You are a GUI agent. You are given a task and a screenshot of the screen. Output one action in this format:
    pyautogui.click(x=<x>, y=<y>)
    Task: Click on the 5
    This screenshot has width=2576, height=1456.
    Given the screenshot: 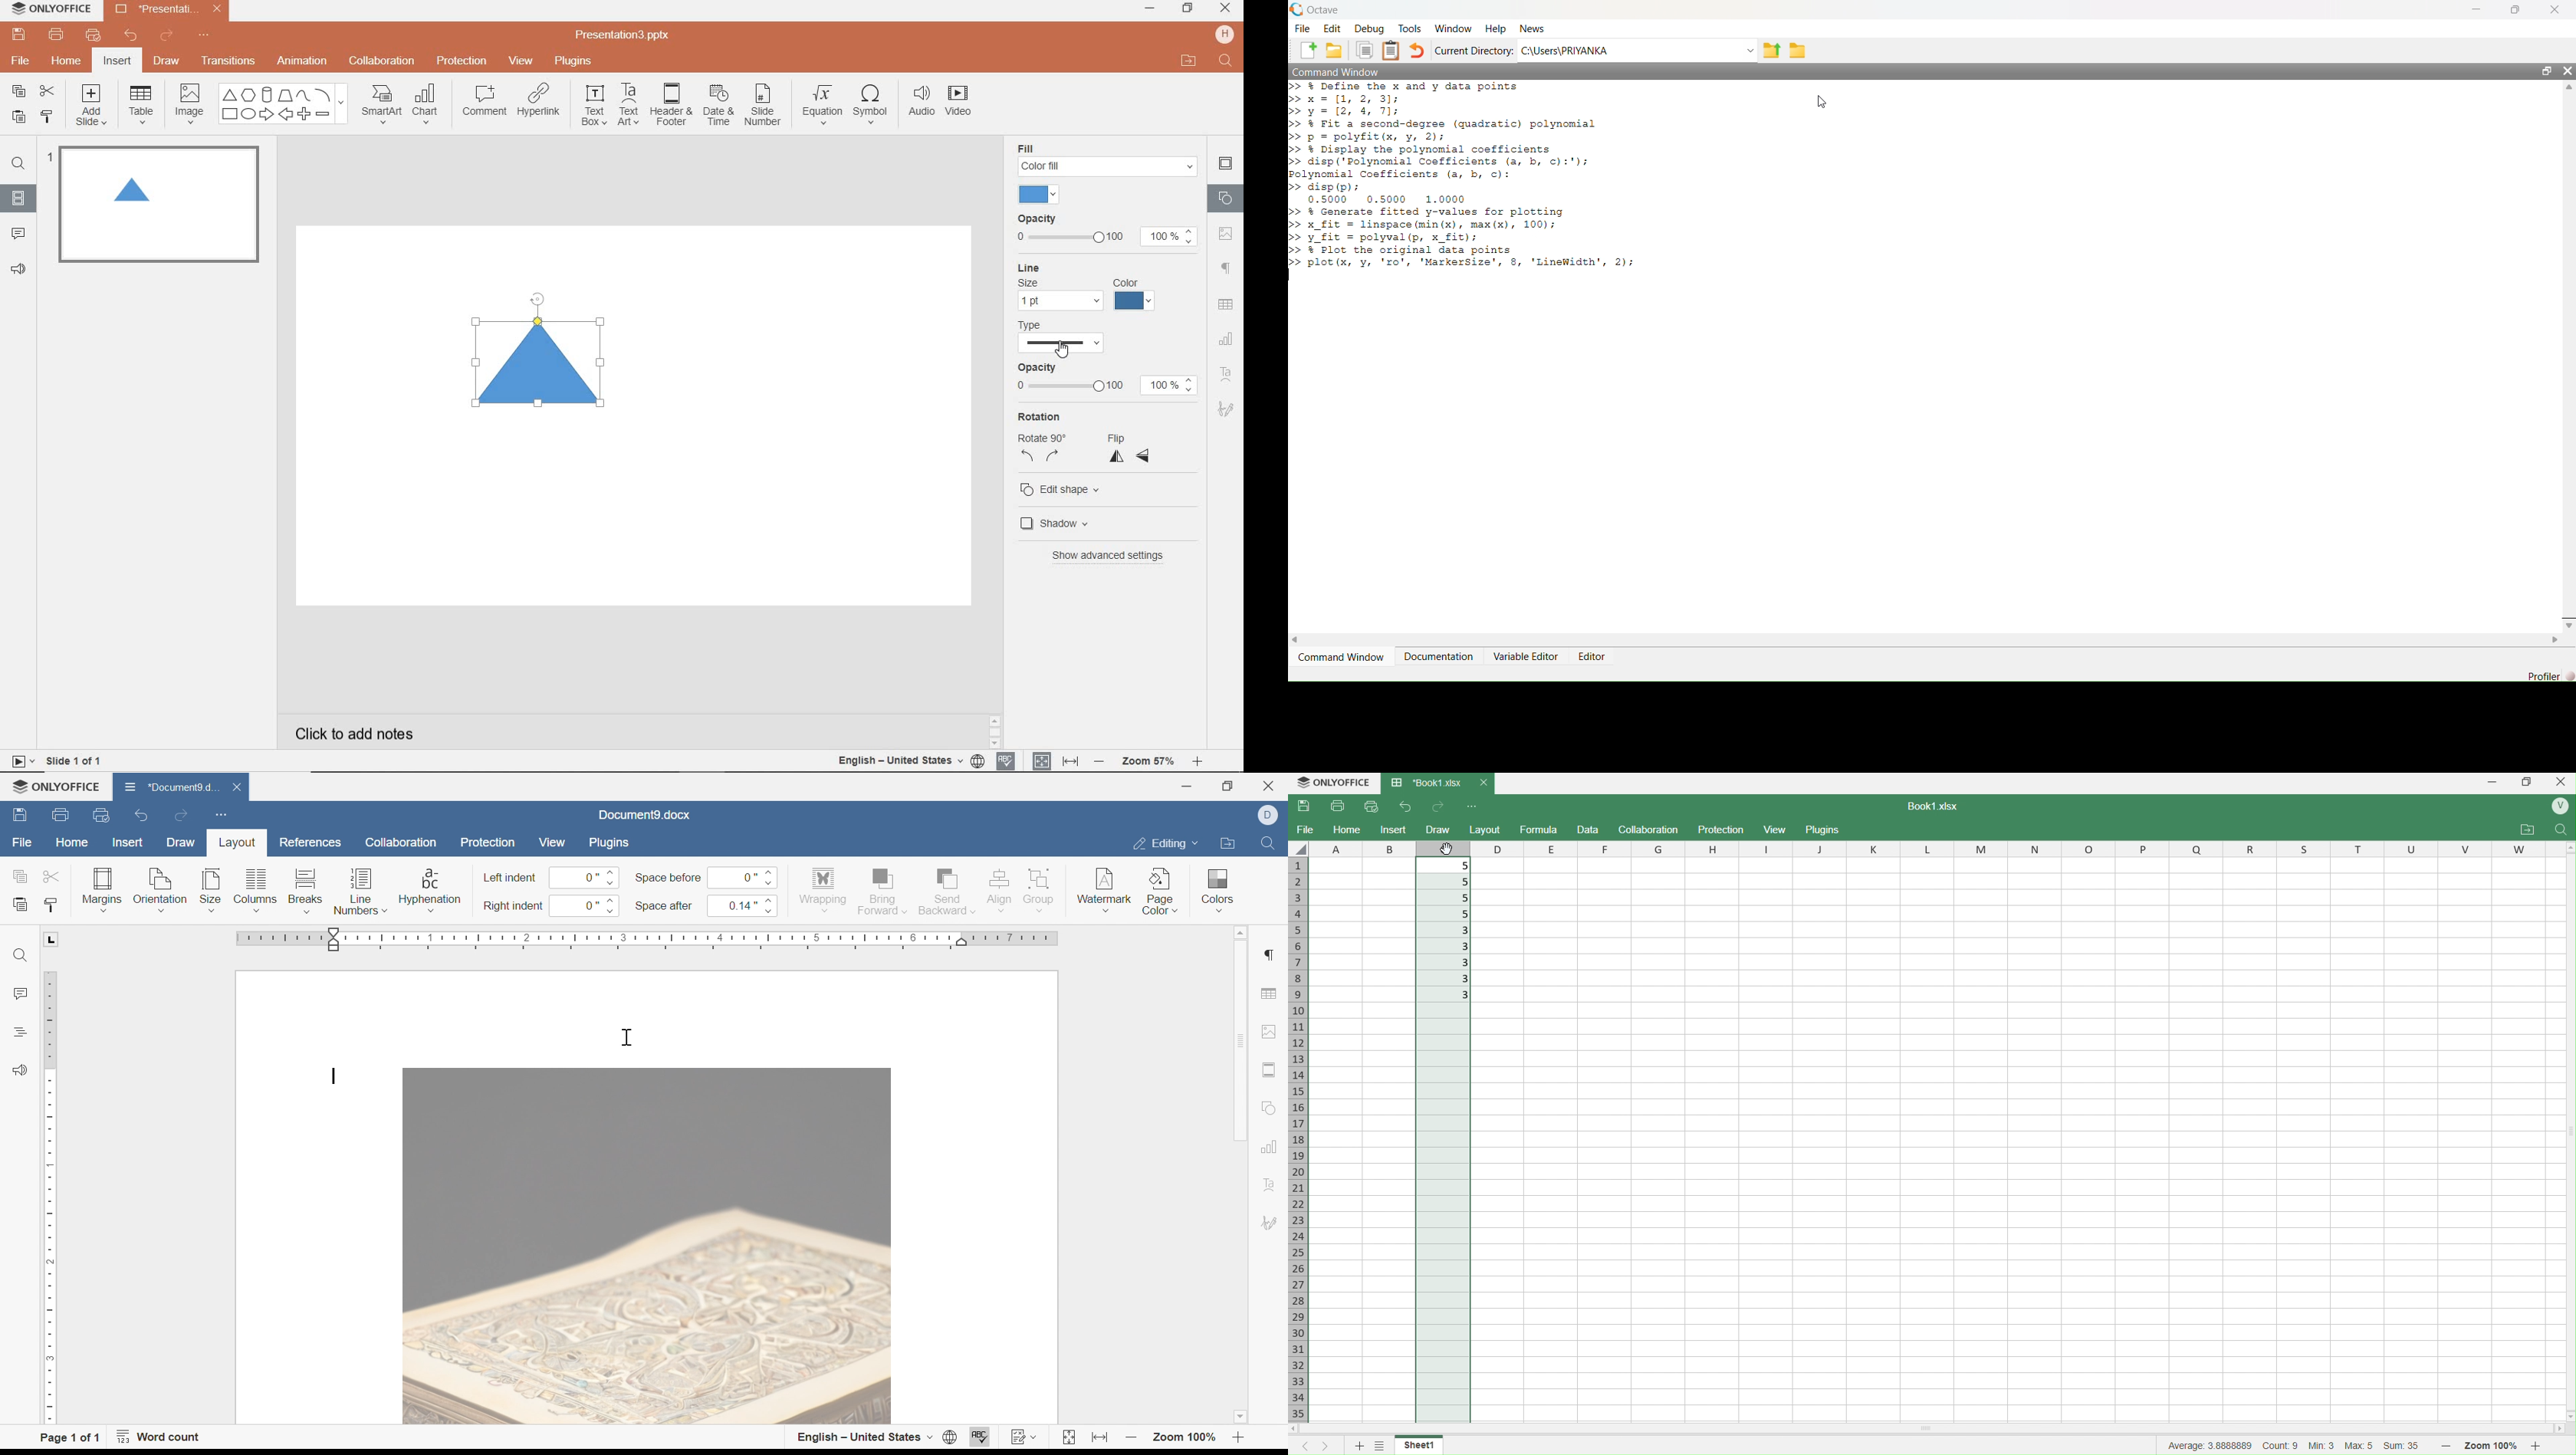 What is the action you would take?
    pyautogui.click(x=1451, y=898)
    